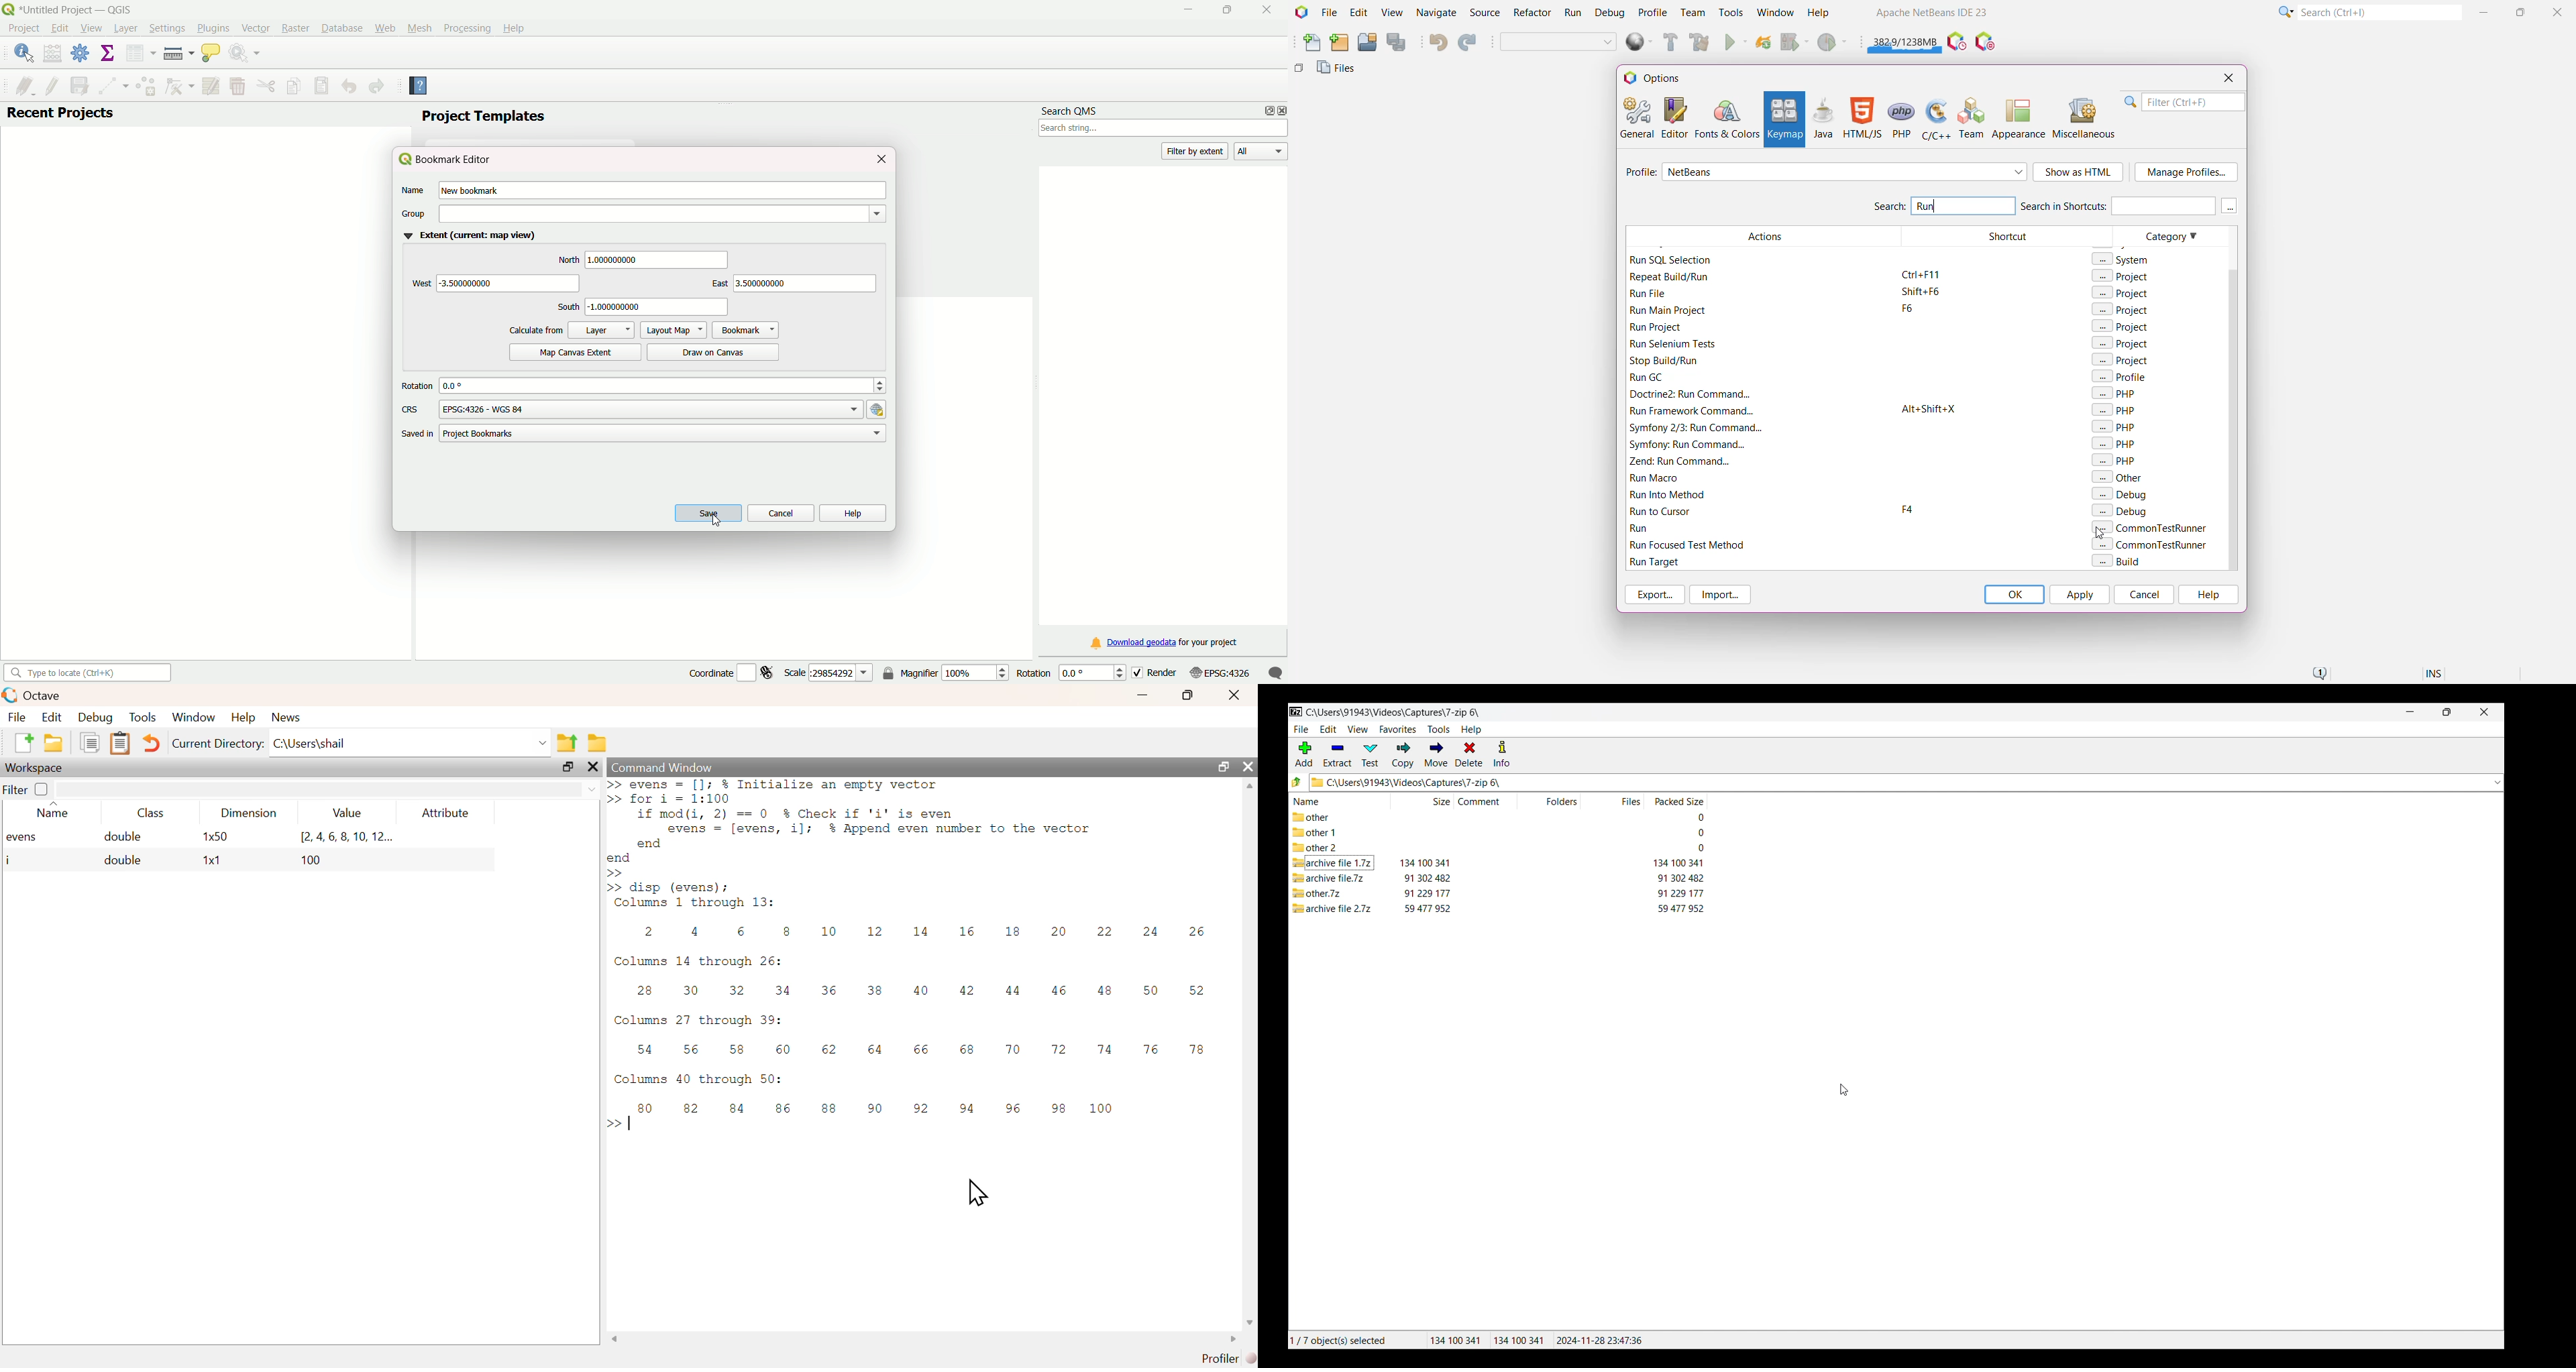  Describe the element at coordinates (1165, 644) in the screenshot. I see `Download geodata for your project` at that location.